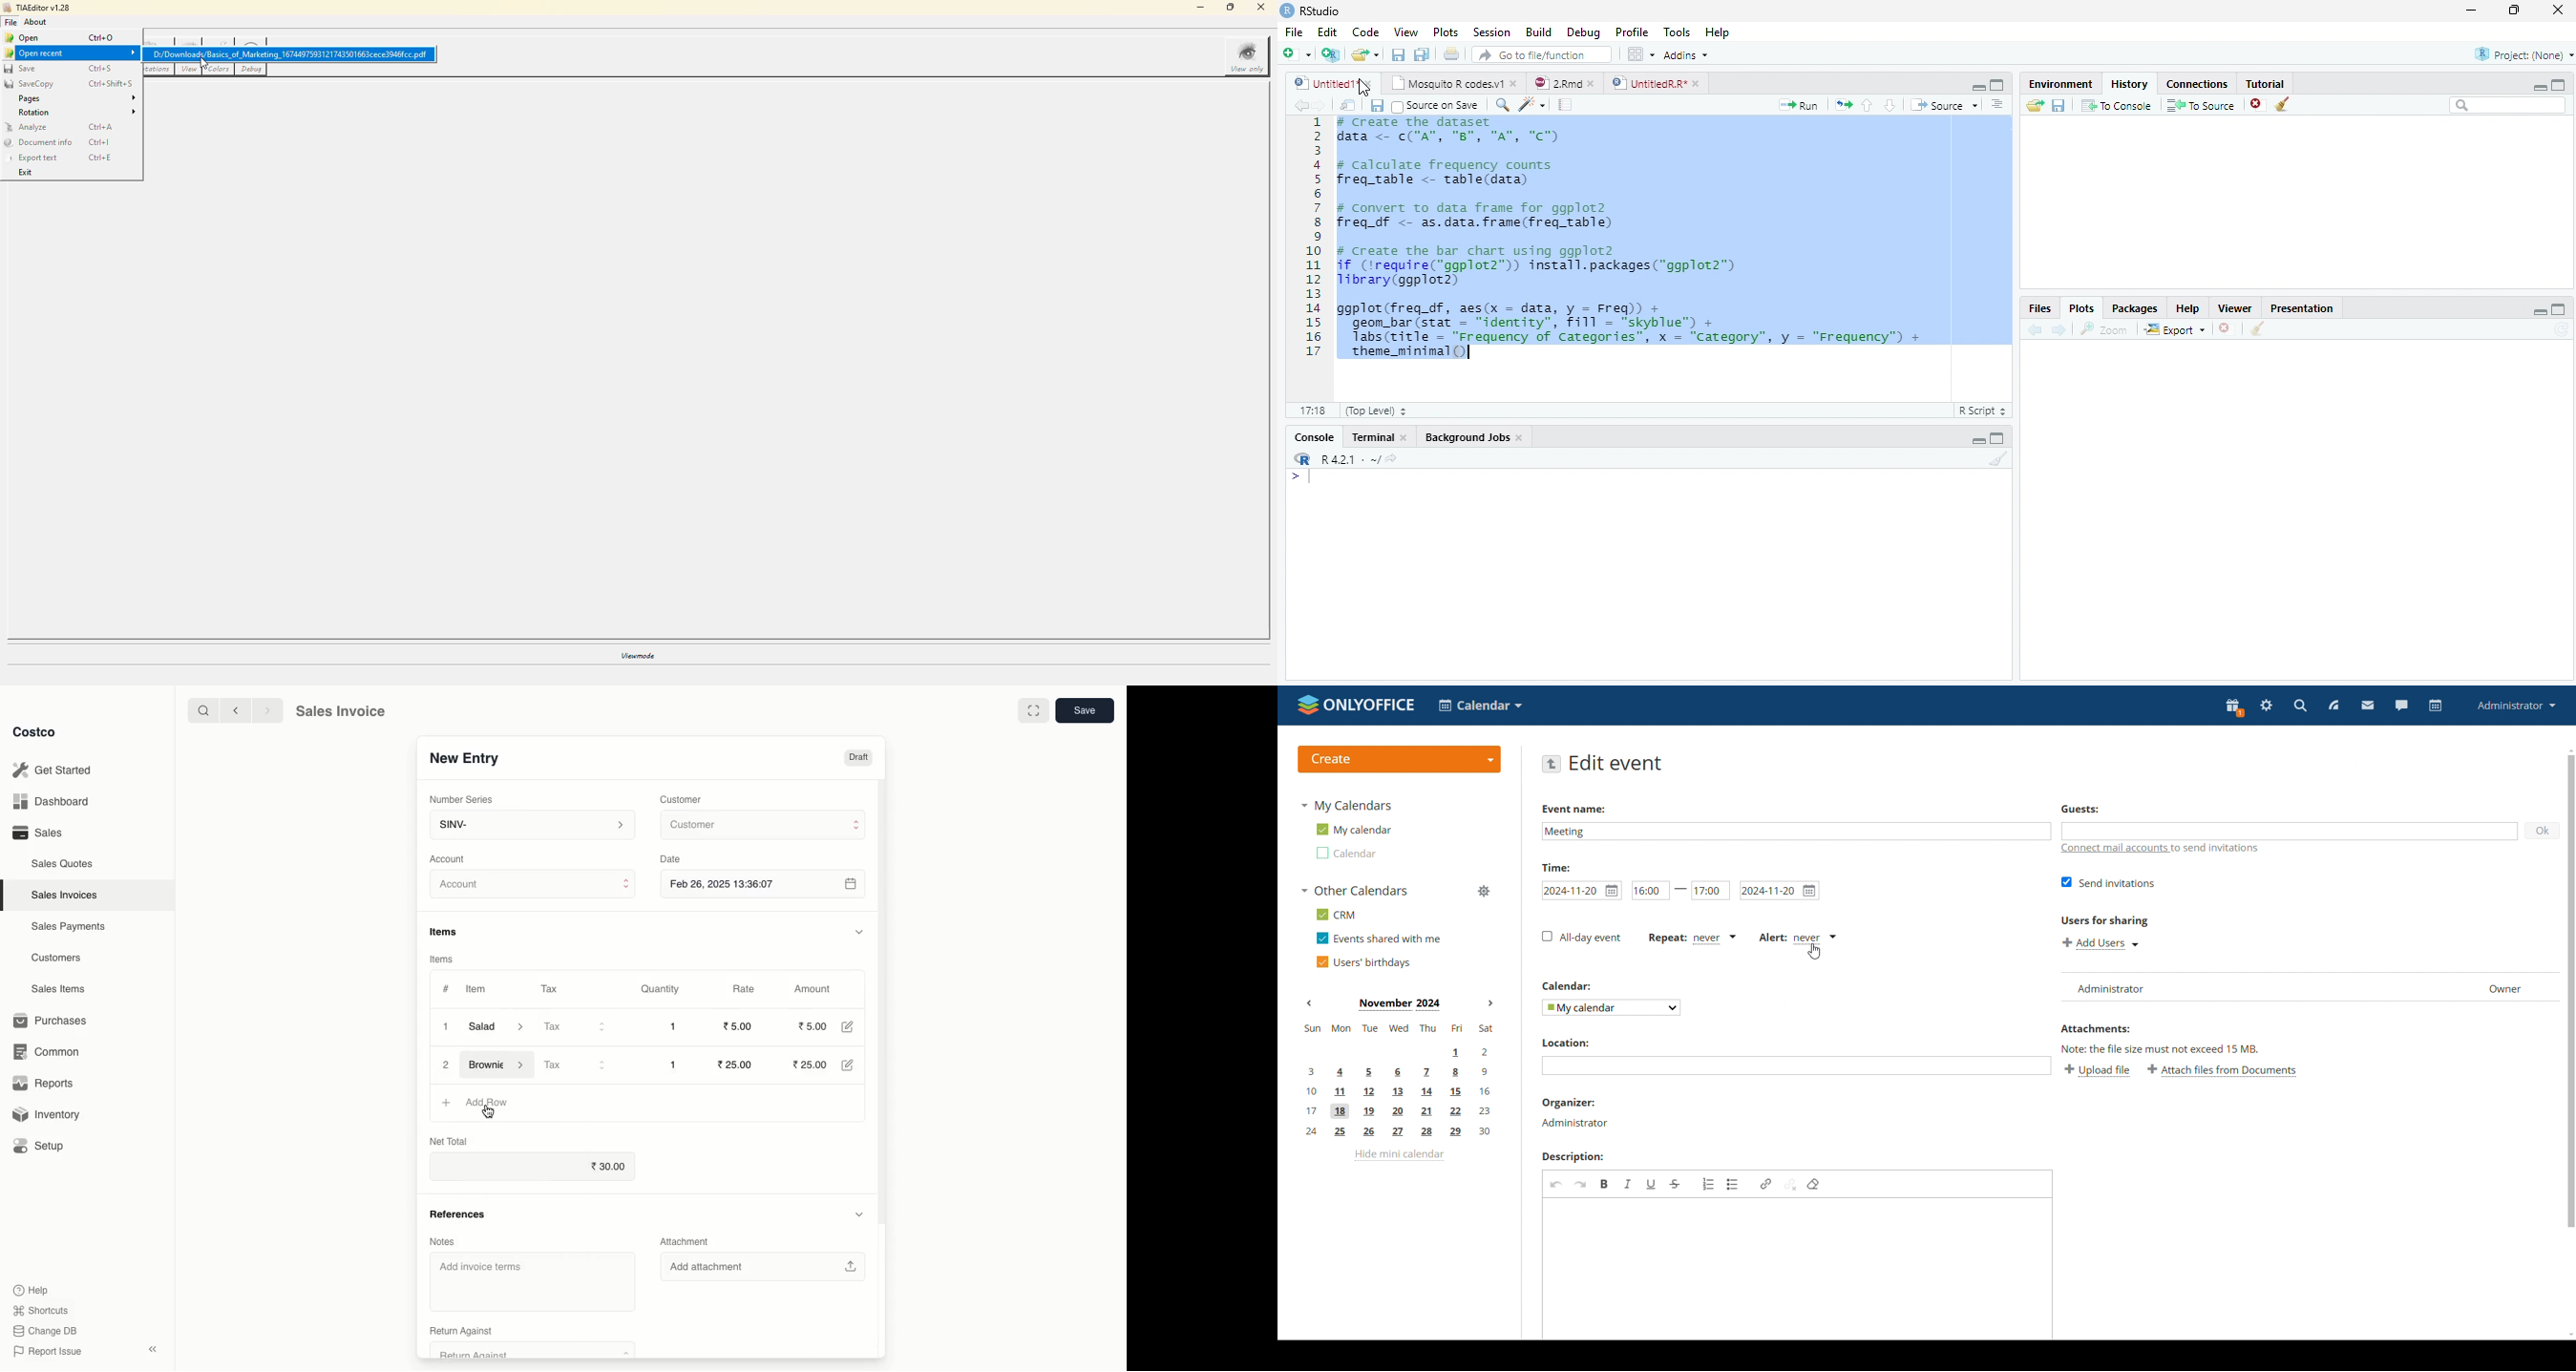 The height and width of the screenshot is (1372, 2576). Describe the element at coordinates (2508, 108) in the screenshot. I see `Search` at that location.